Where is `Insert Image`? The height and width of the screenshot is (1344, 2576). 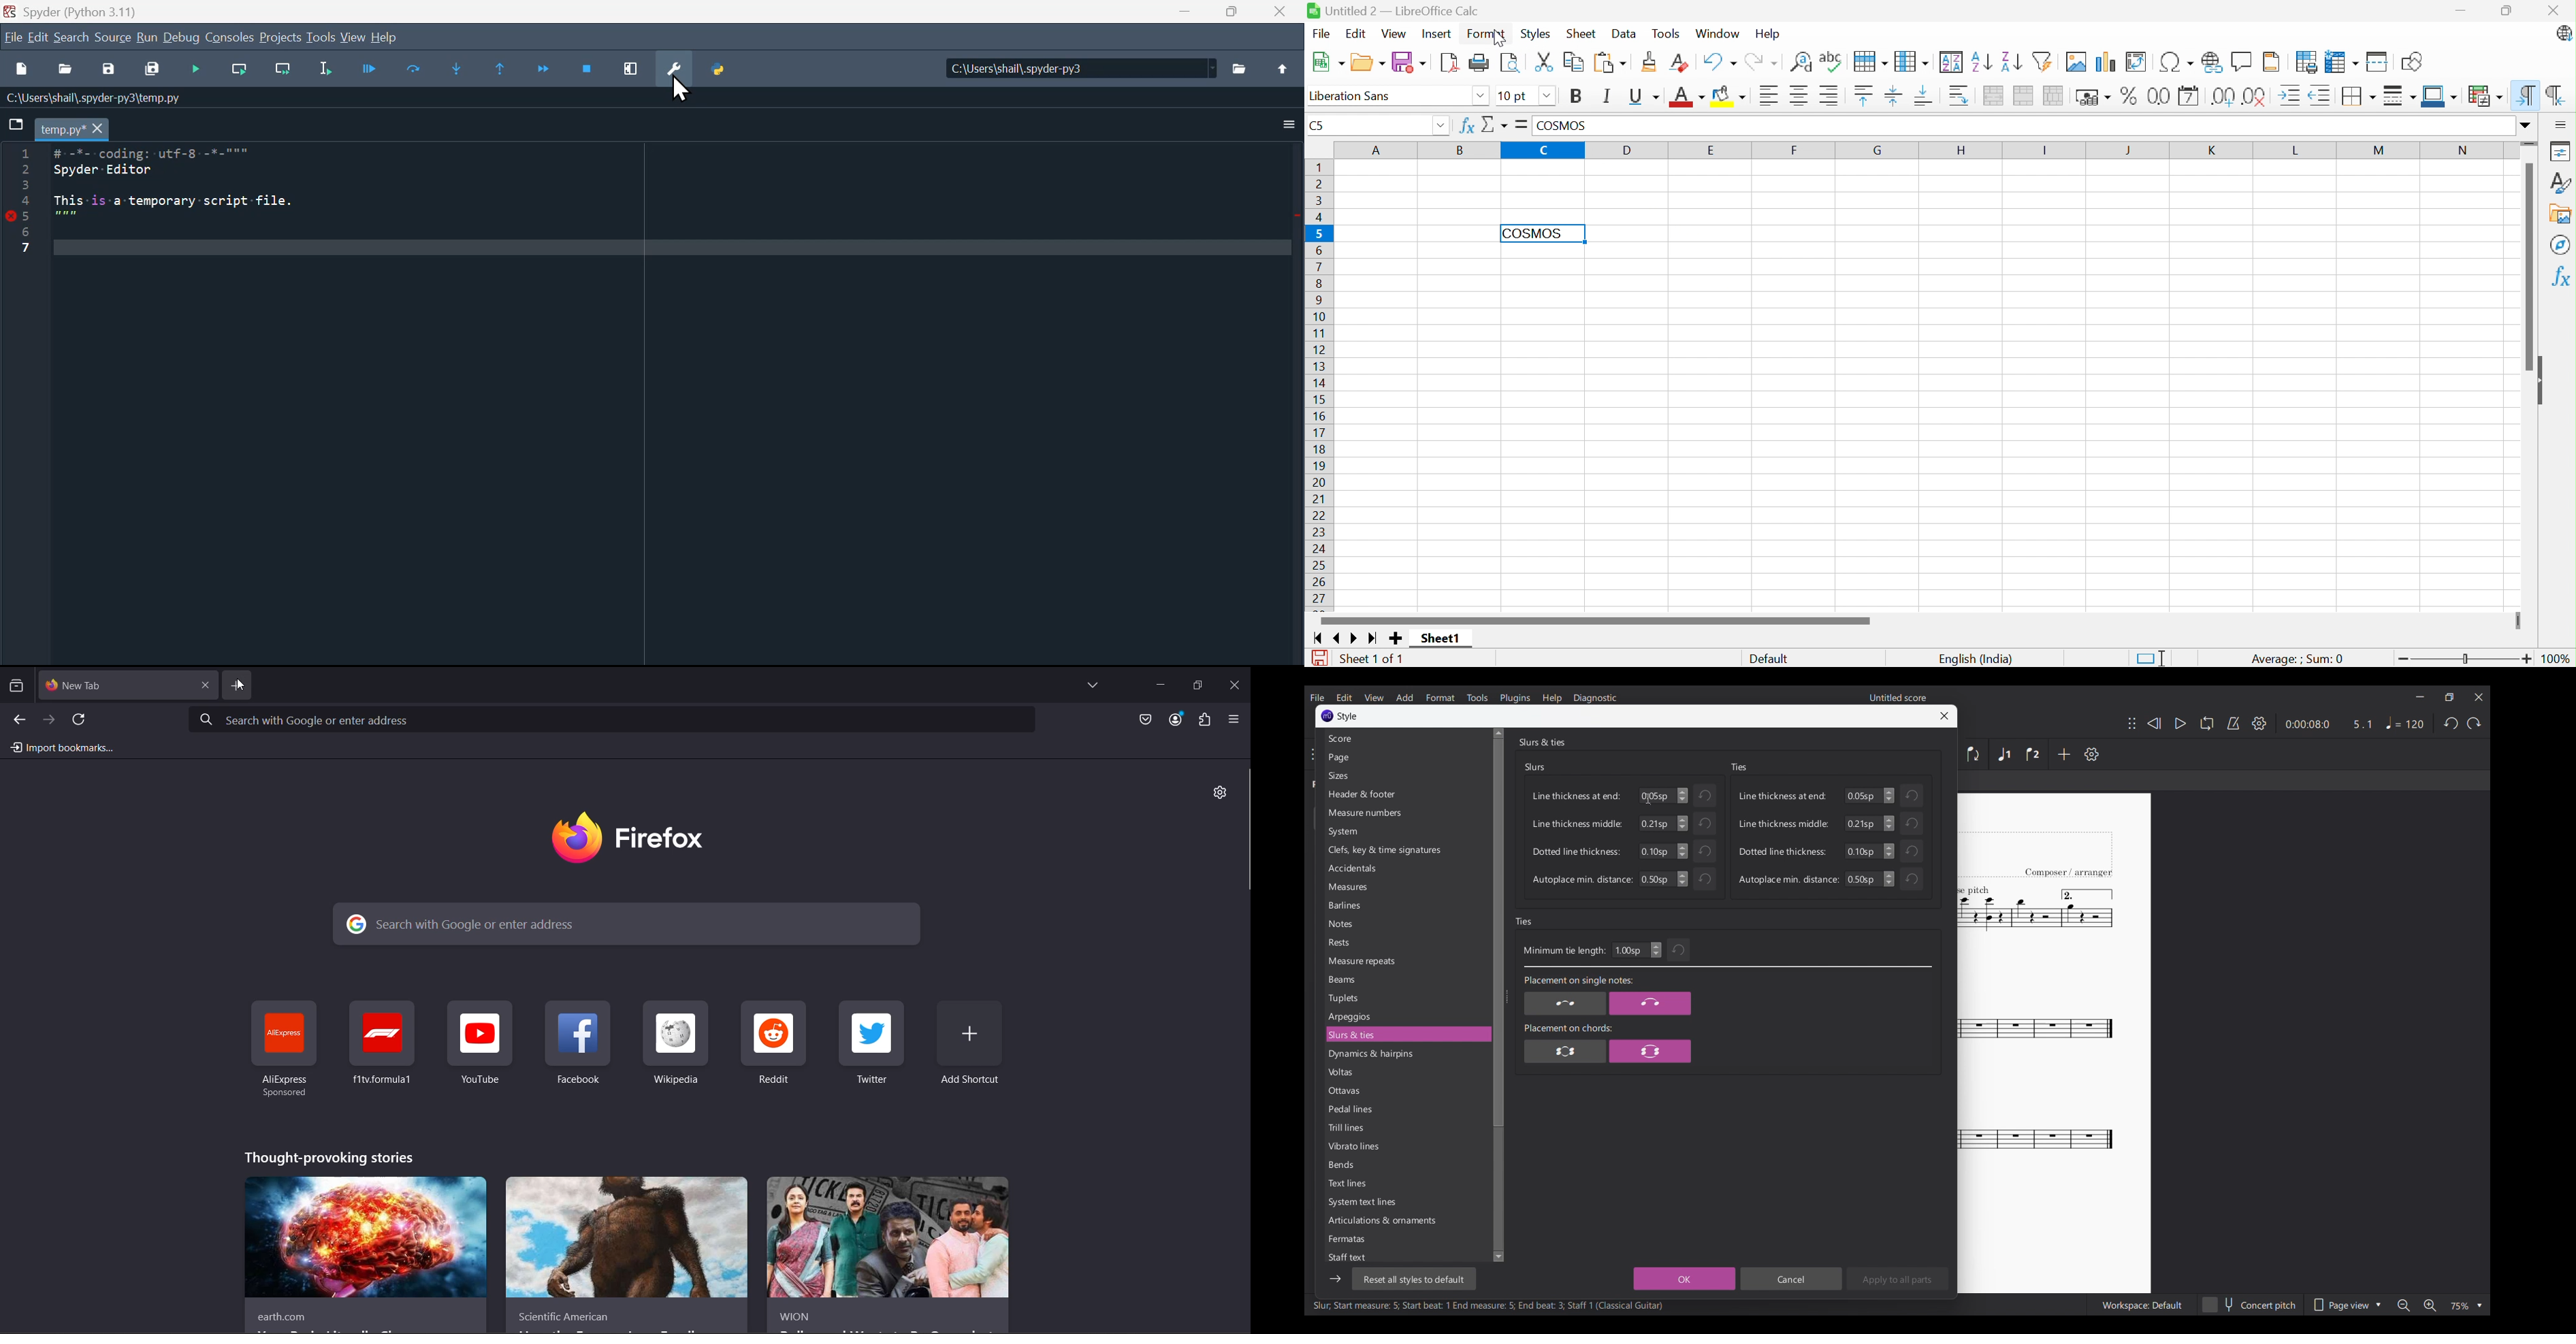
Insert Image is located at coordinates (2078, 62).